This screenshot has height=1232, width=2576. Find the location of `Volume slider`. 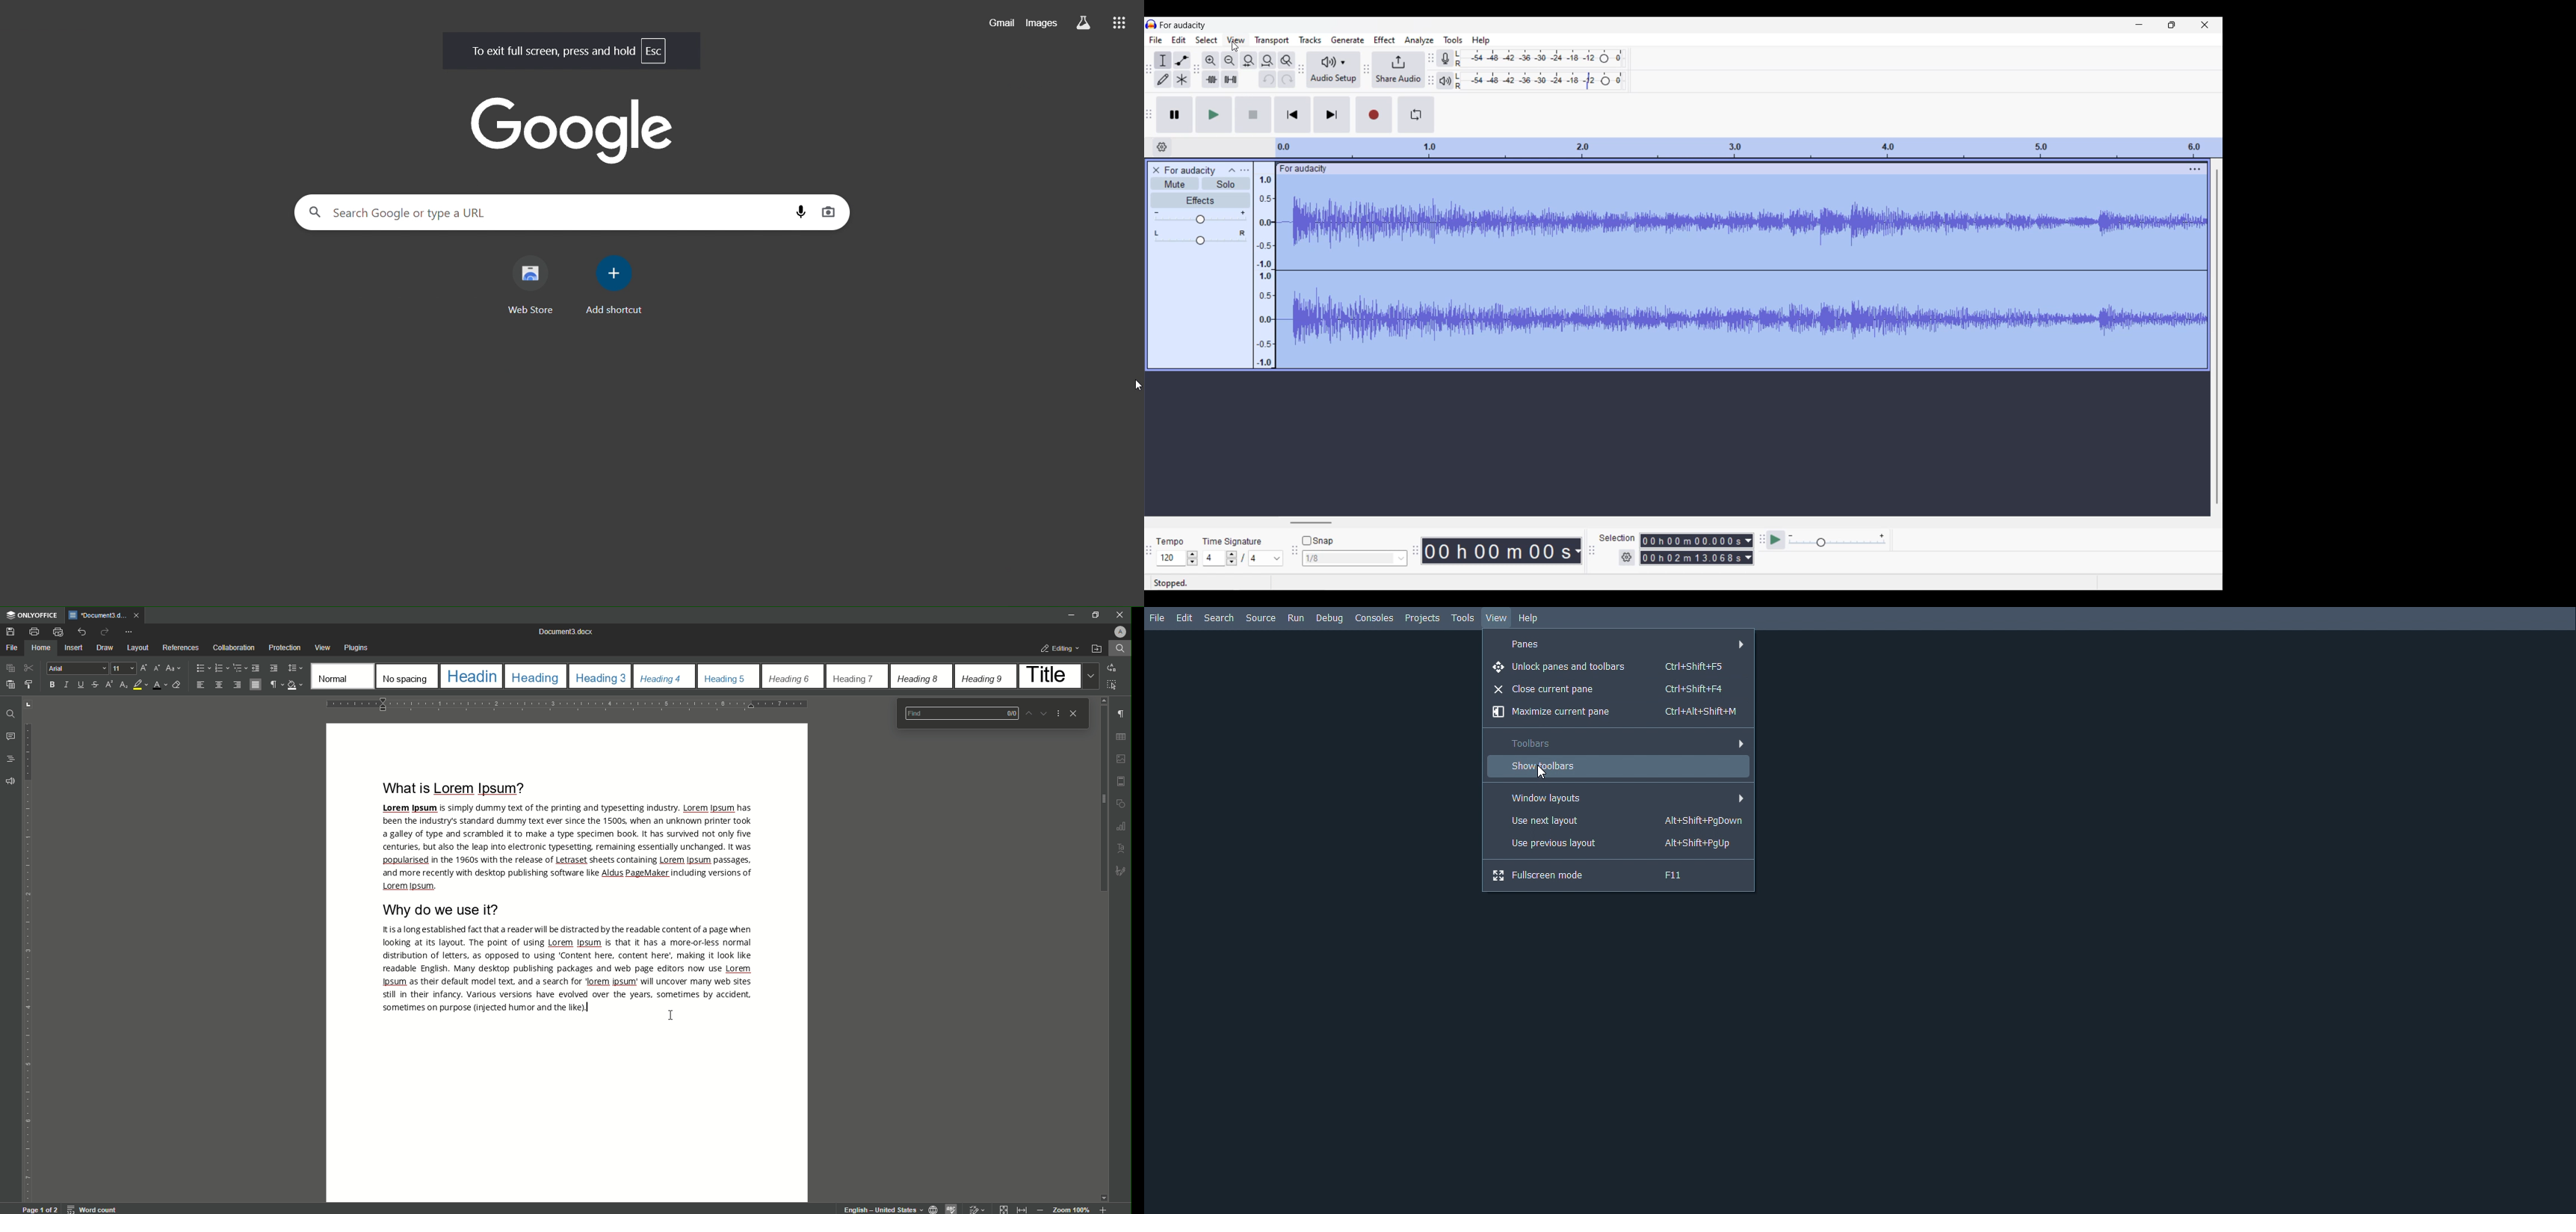

Volume slider is located at coordinates (1200, 218).